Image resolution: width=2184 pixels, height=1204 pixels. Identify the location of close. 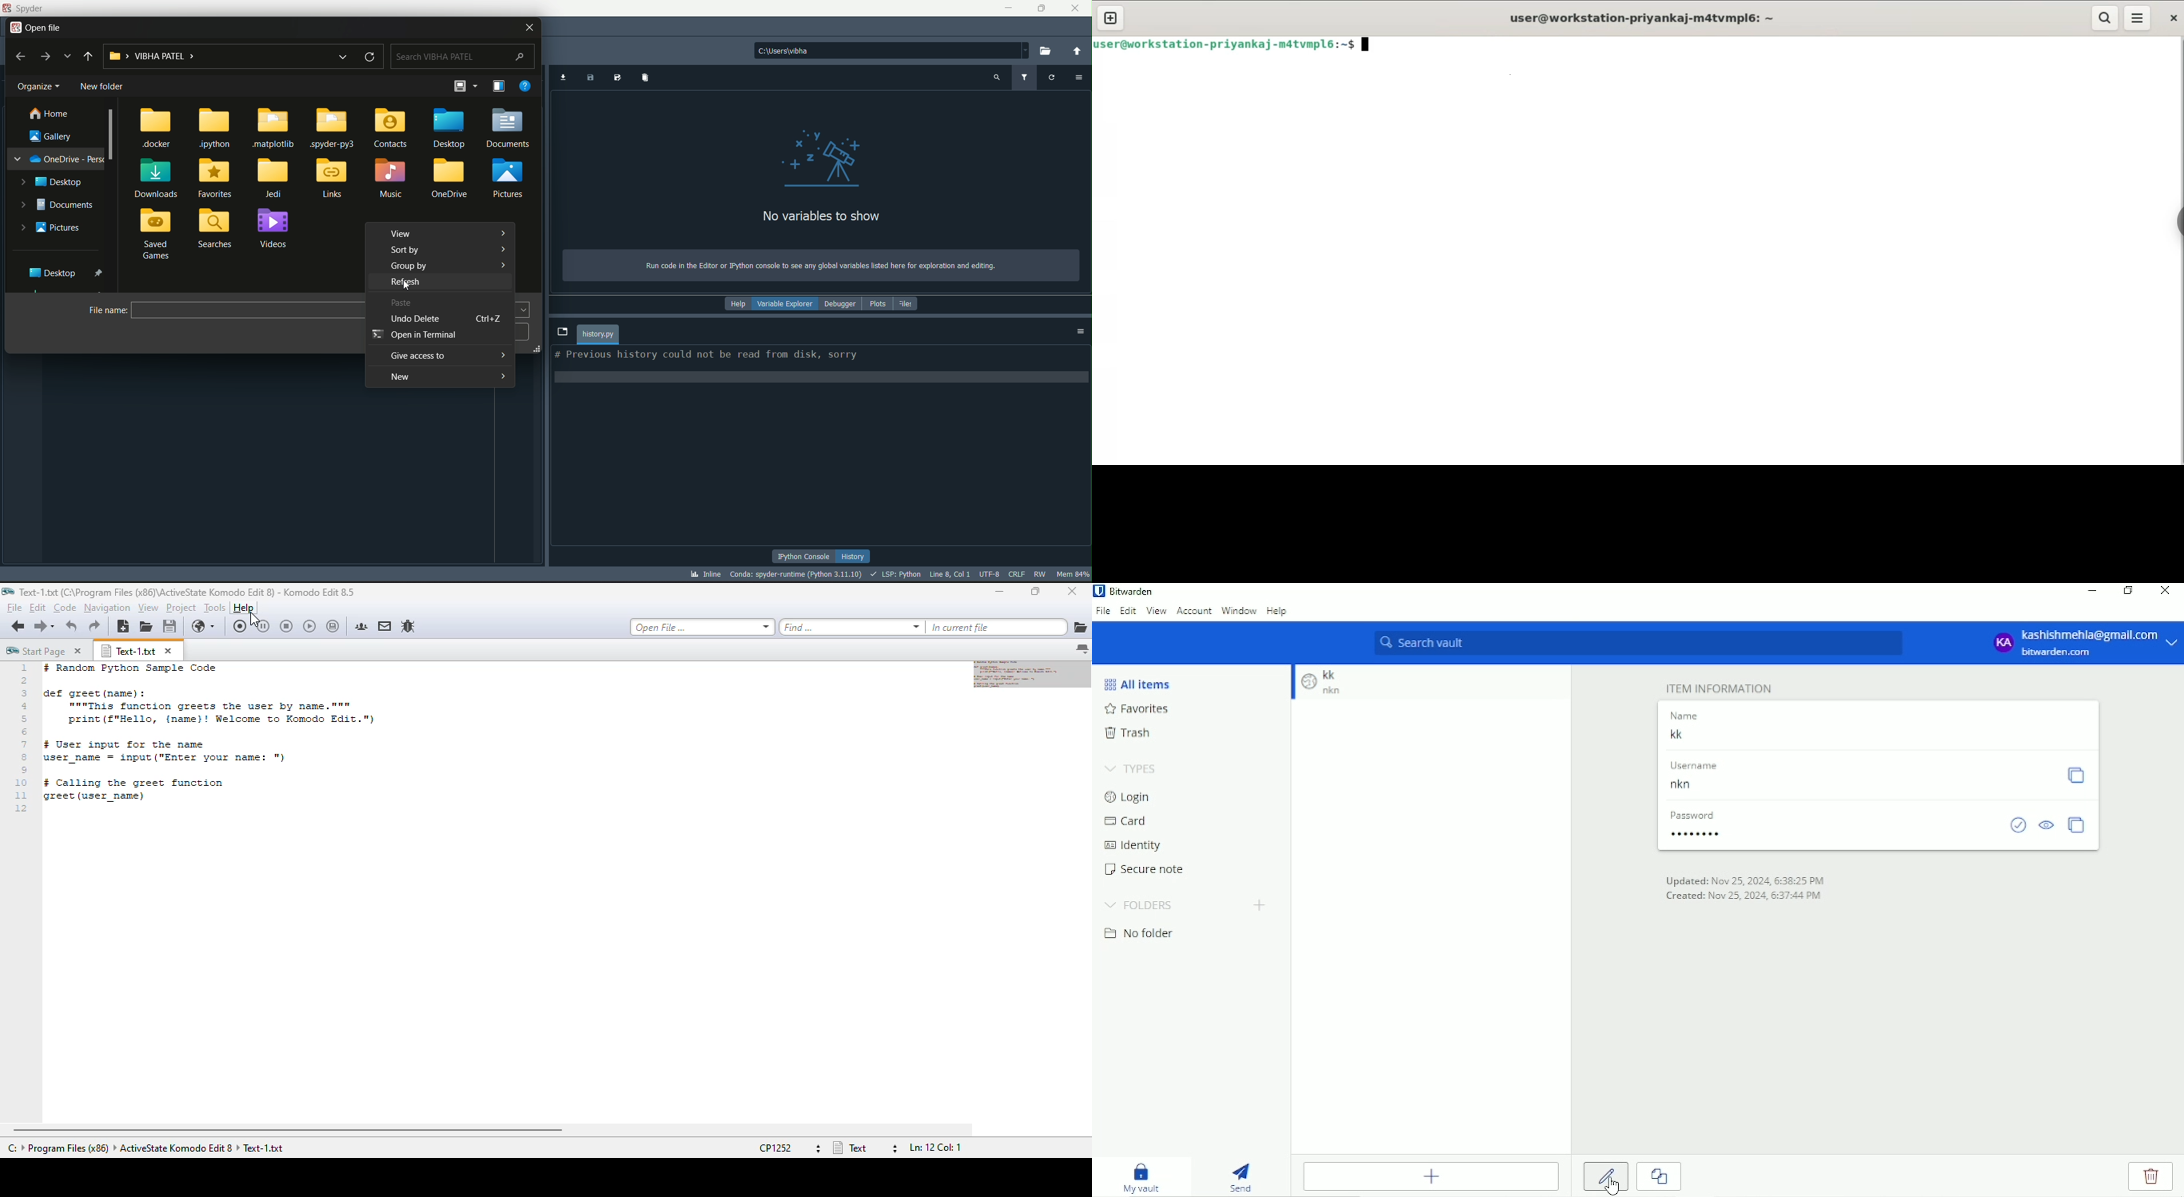
(1072, 591).